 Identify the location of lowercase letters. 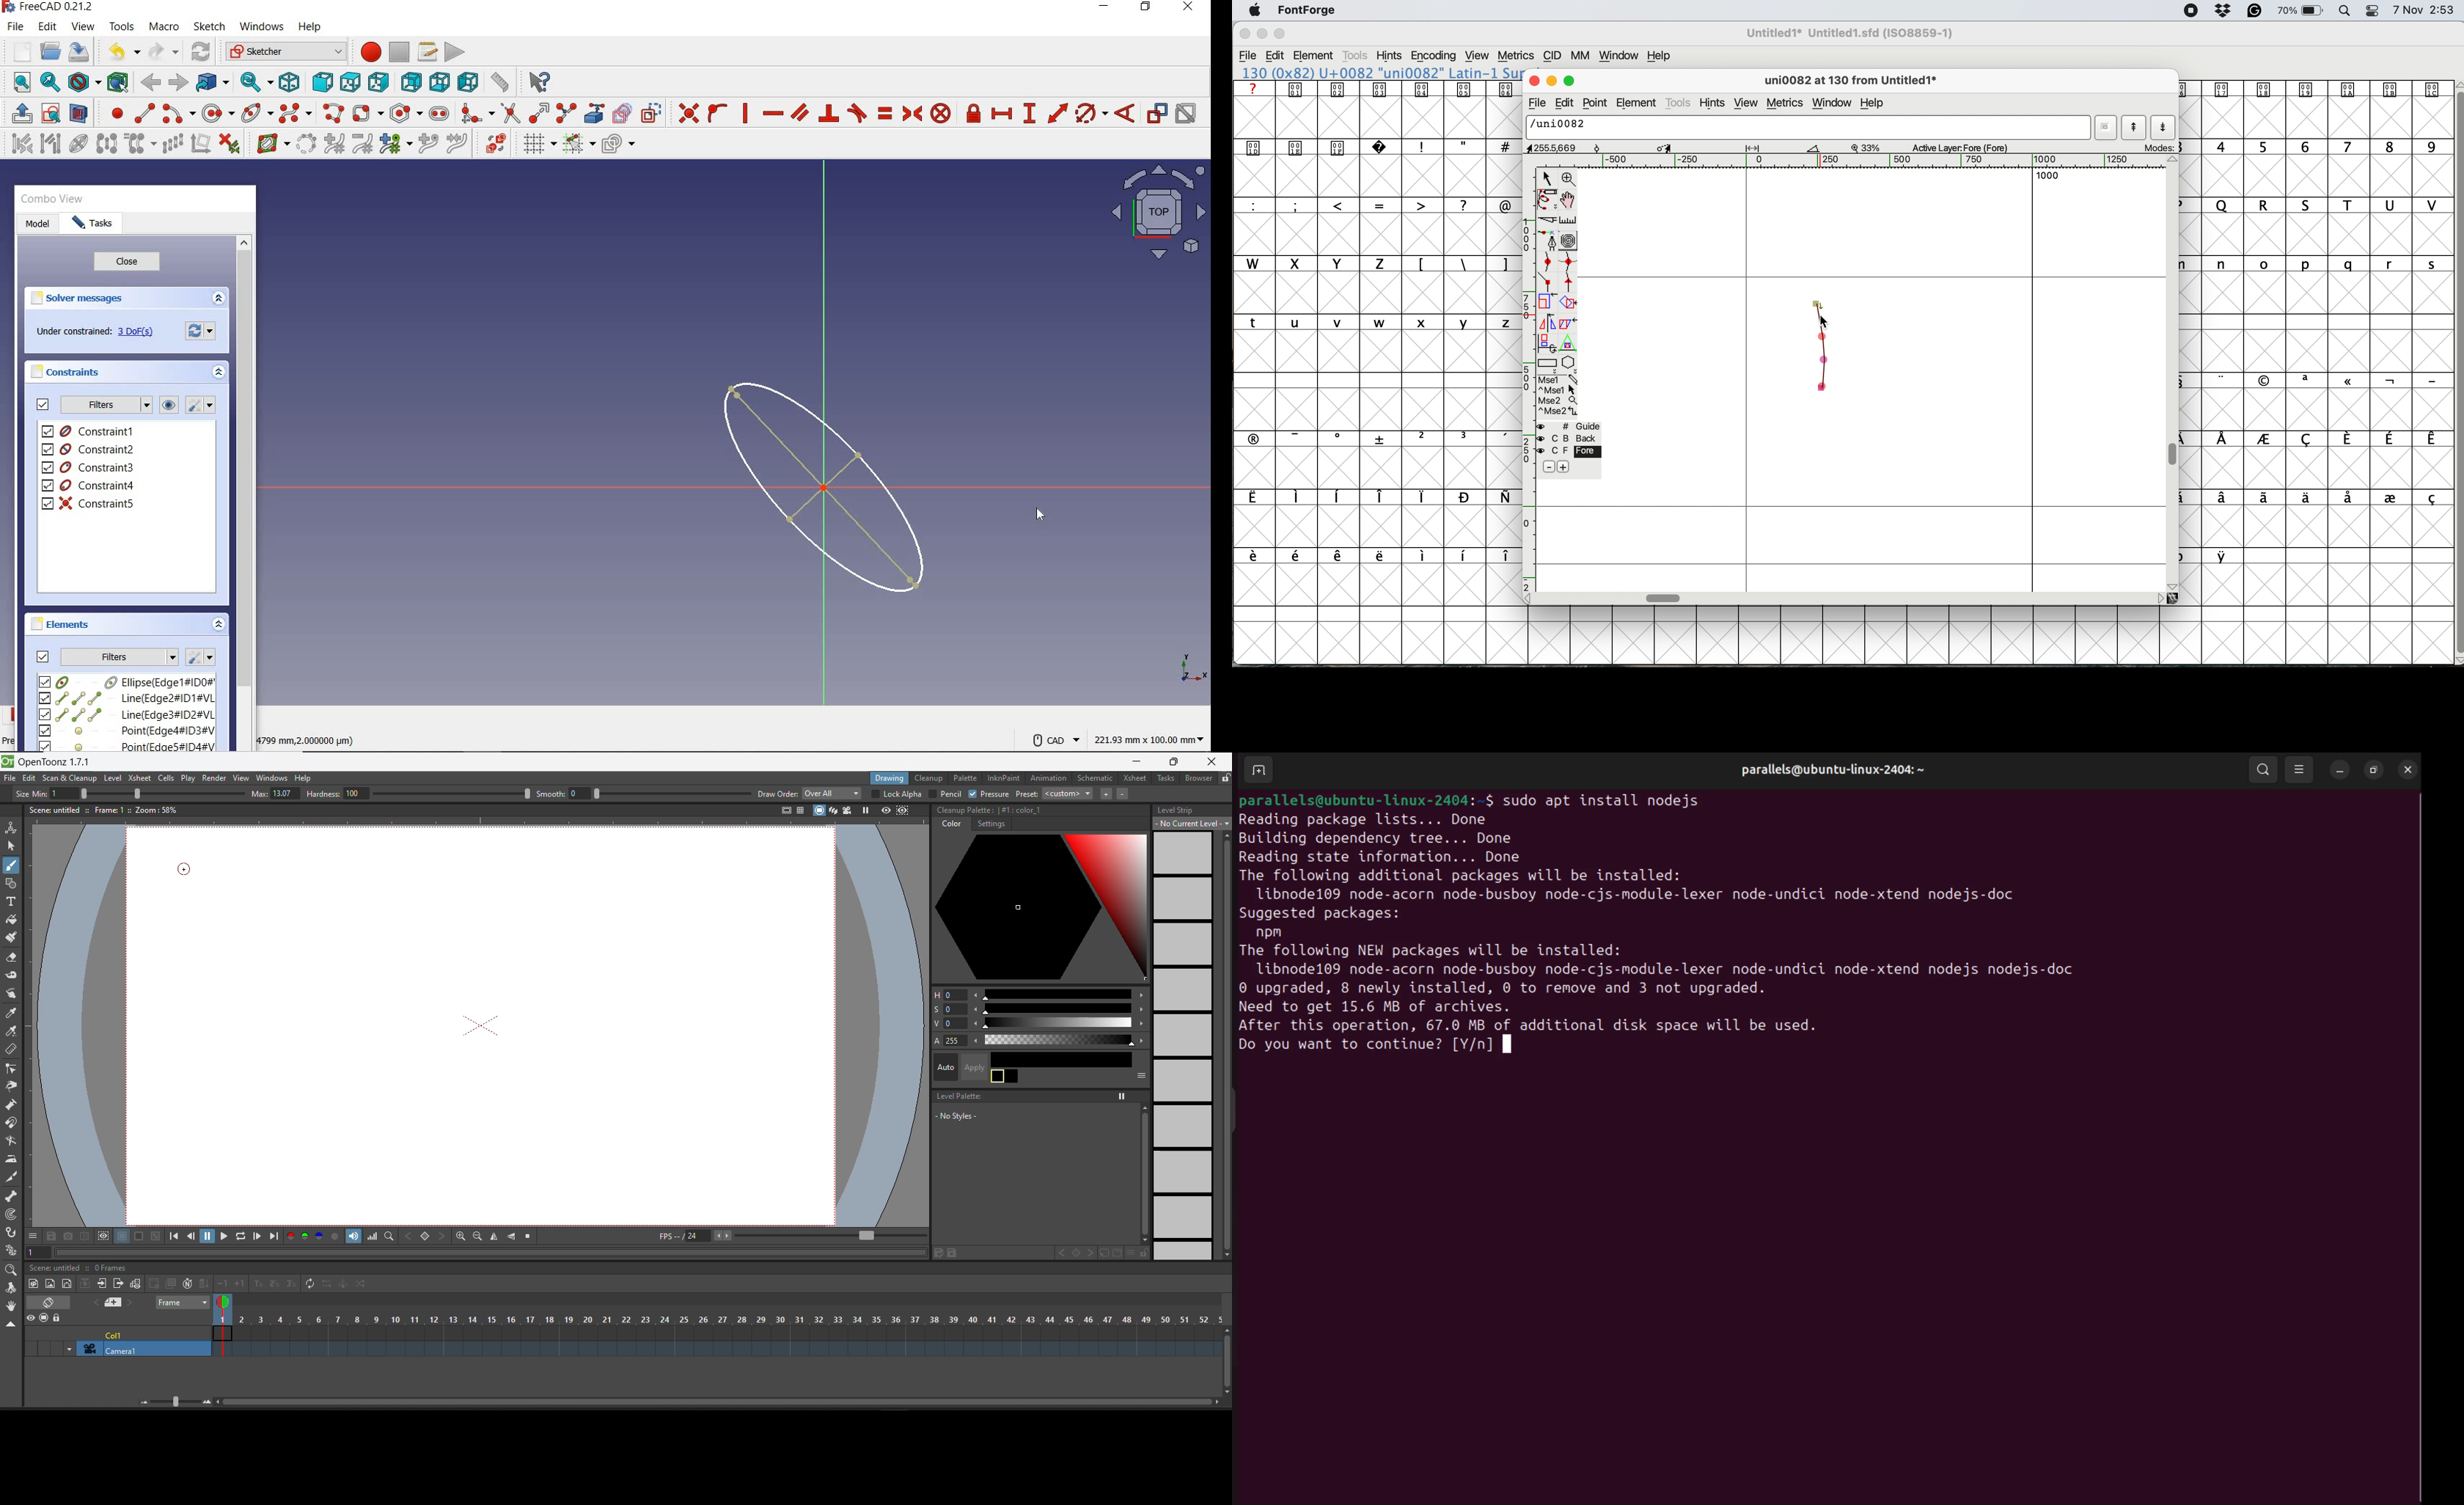
(2310, 264).